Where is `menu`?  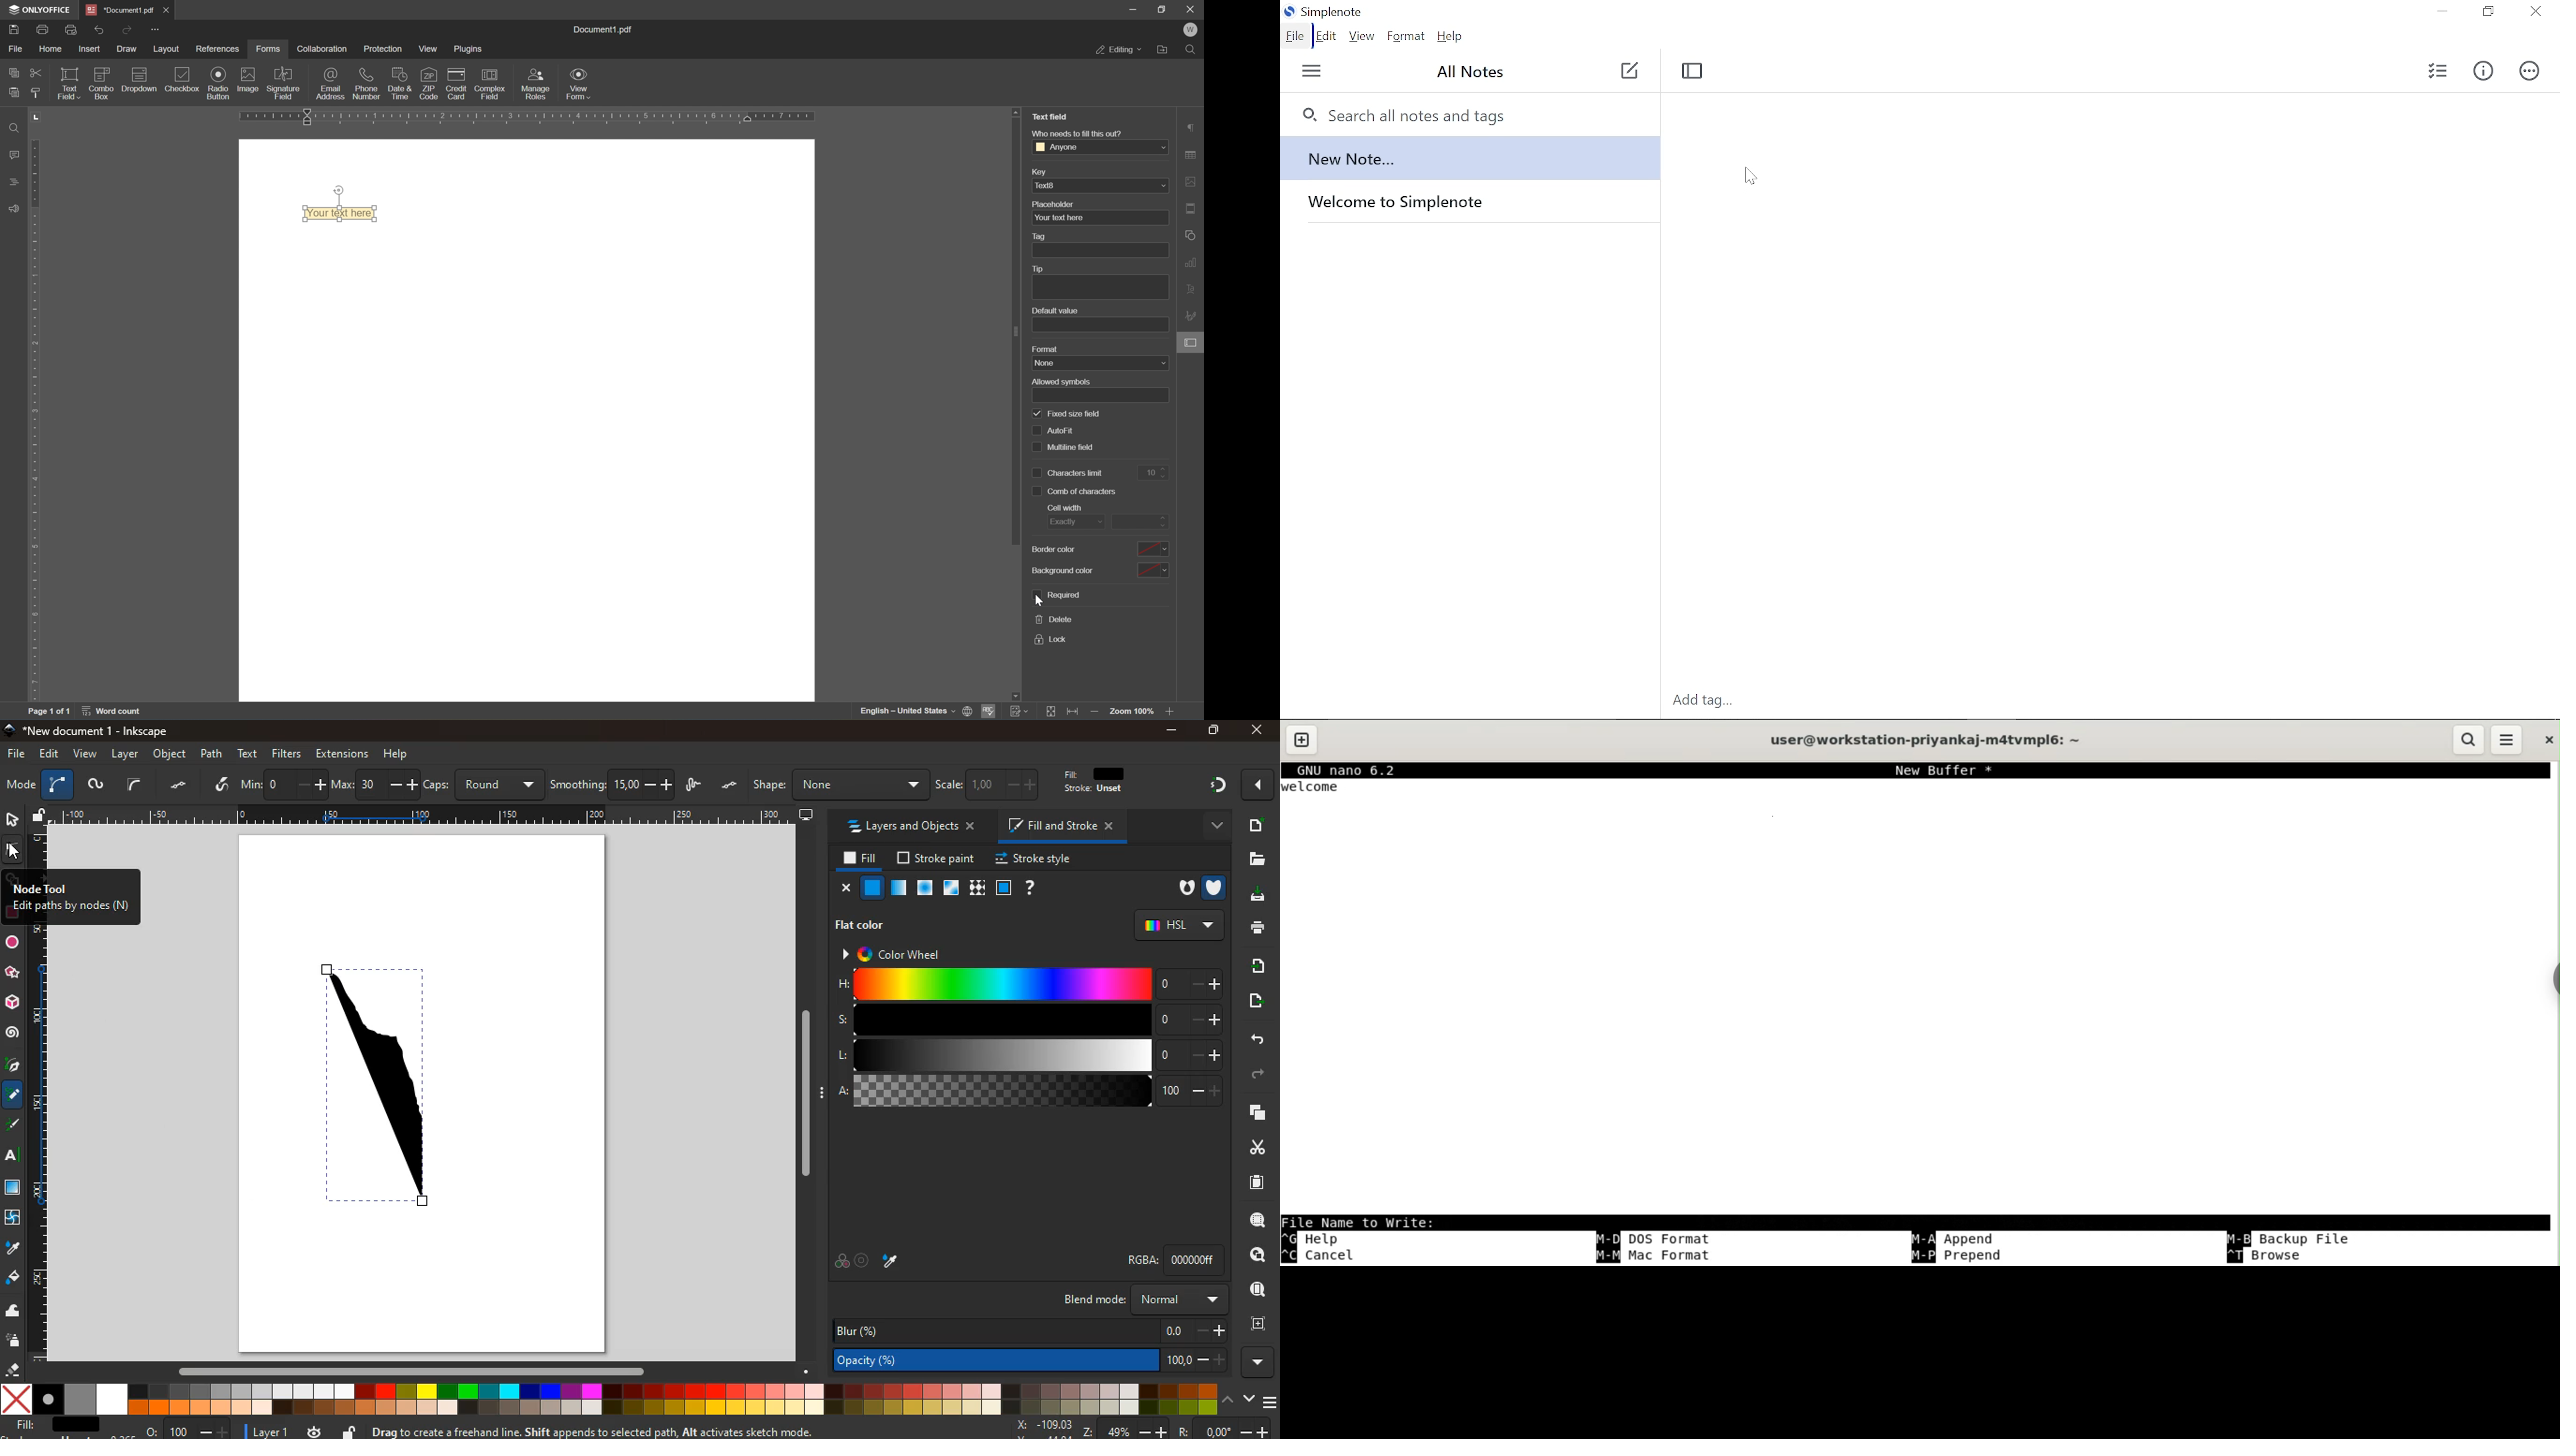
menu is located at coordinates (1272, 1400).